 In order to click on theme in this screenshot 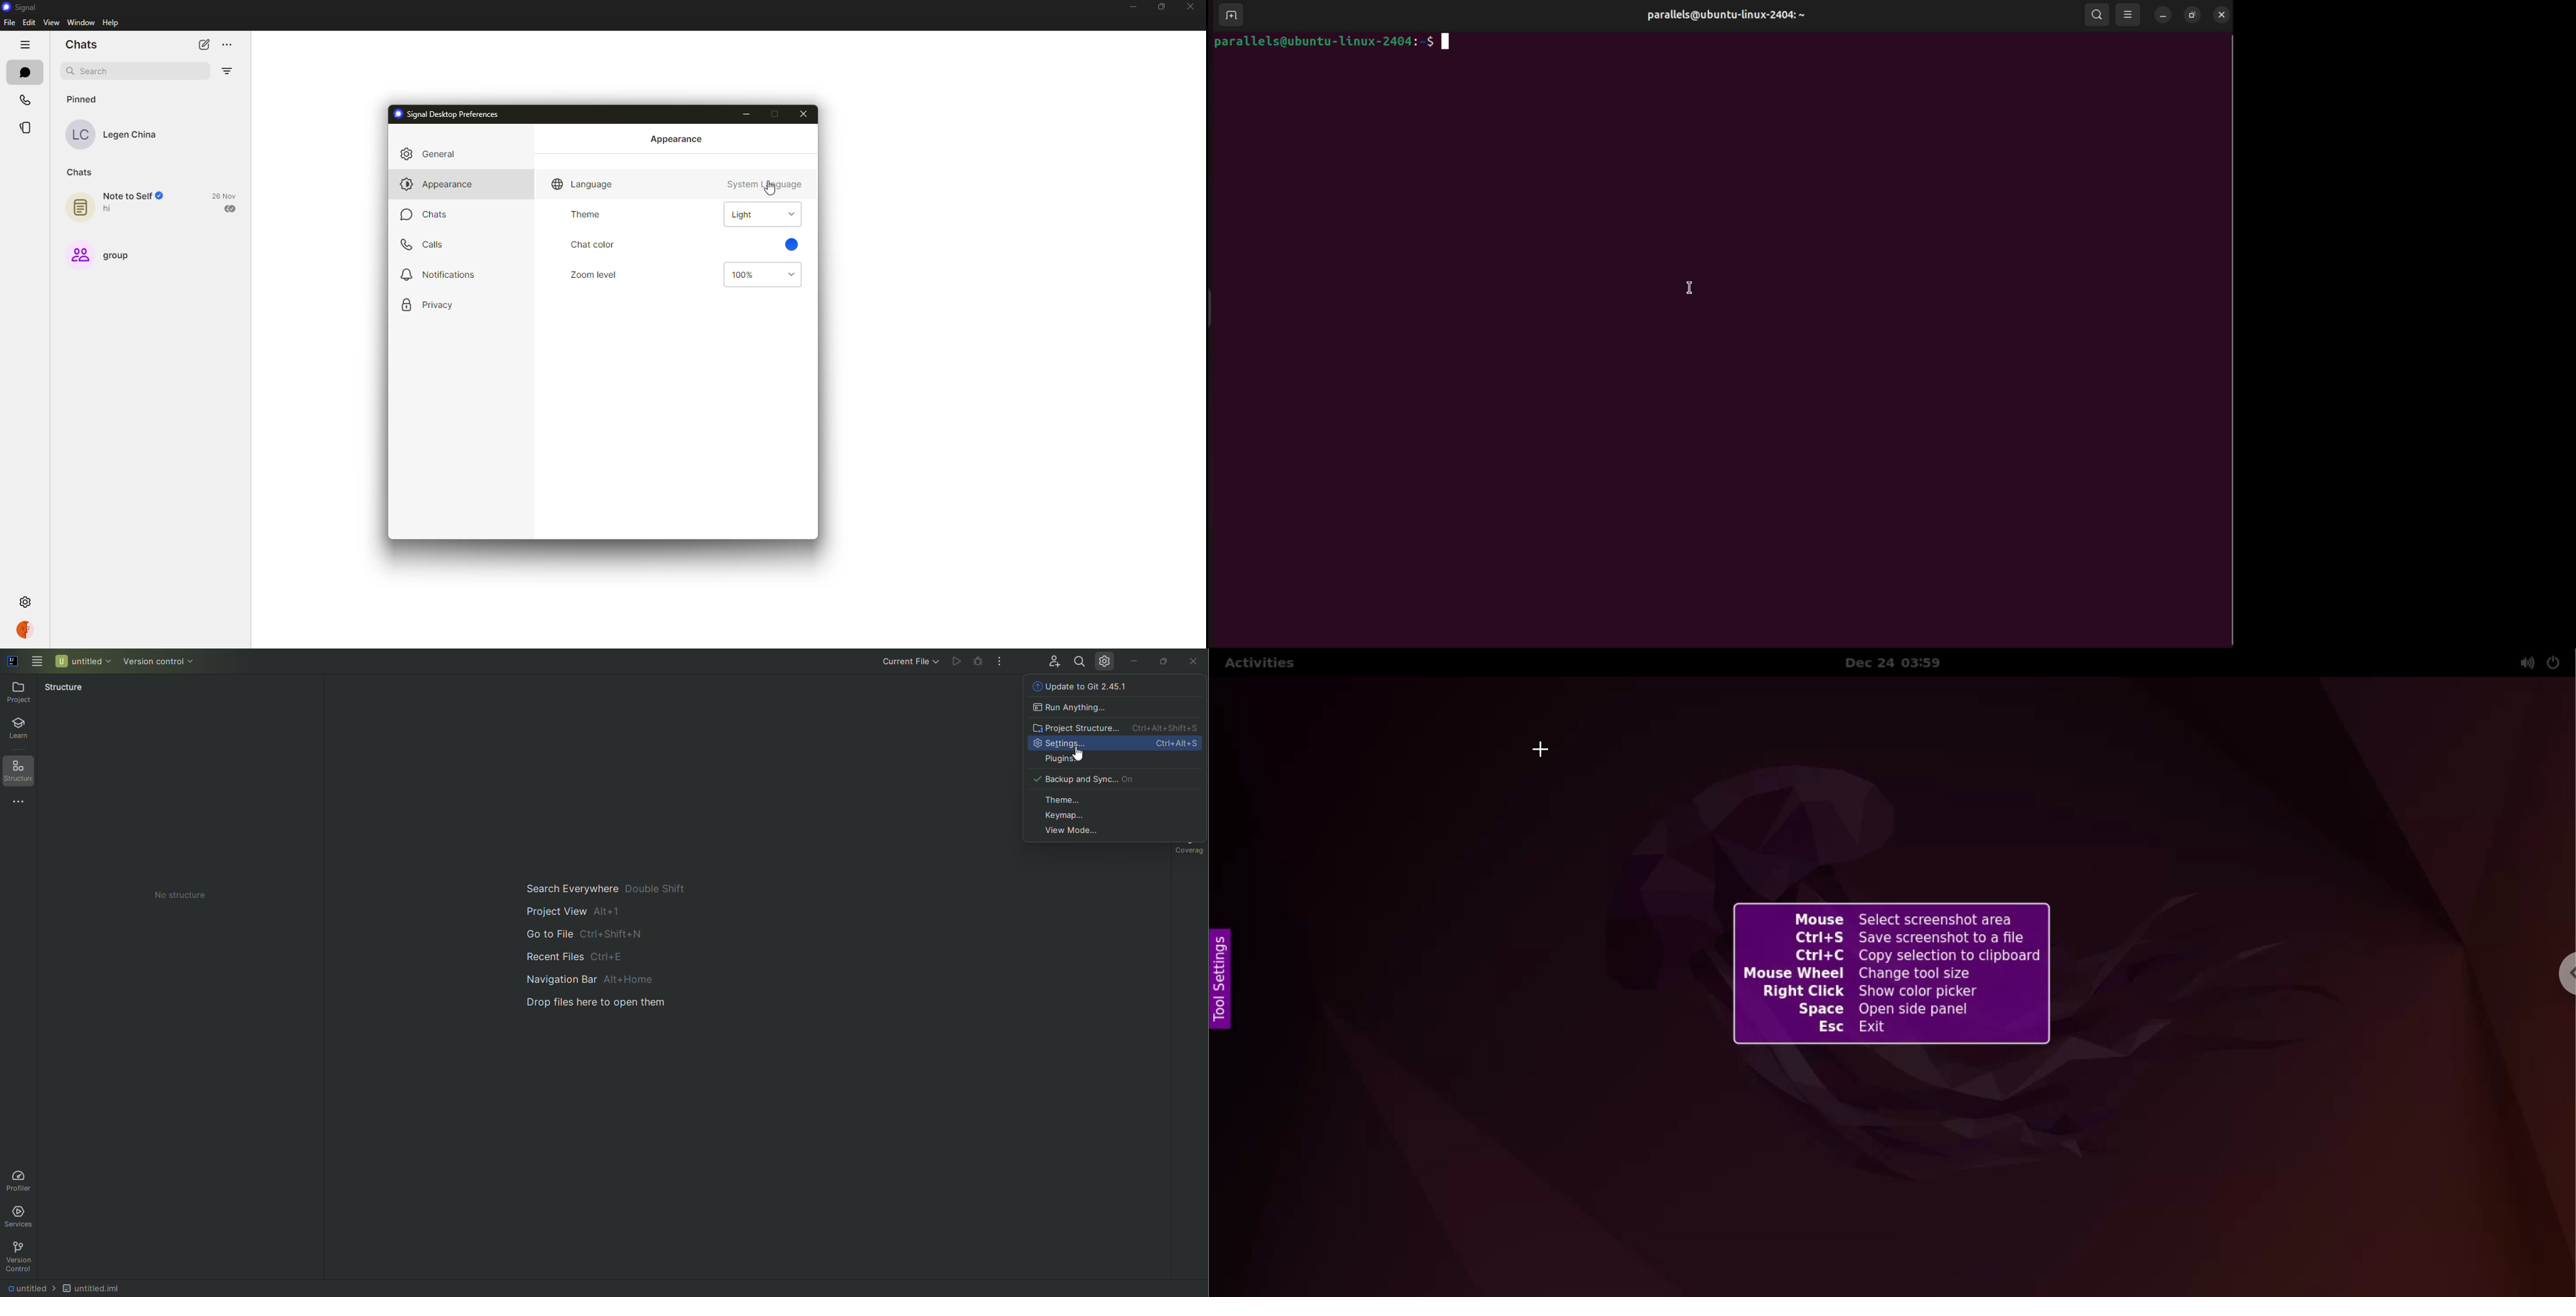, I will do `click(585, 216)`.